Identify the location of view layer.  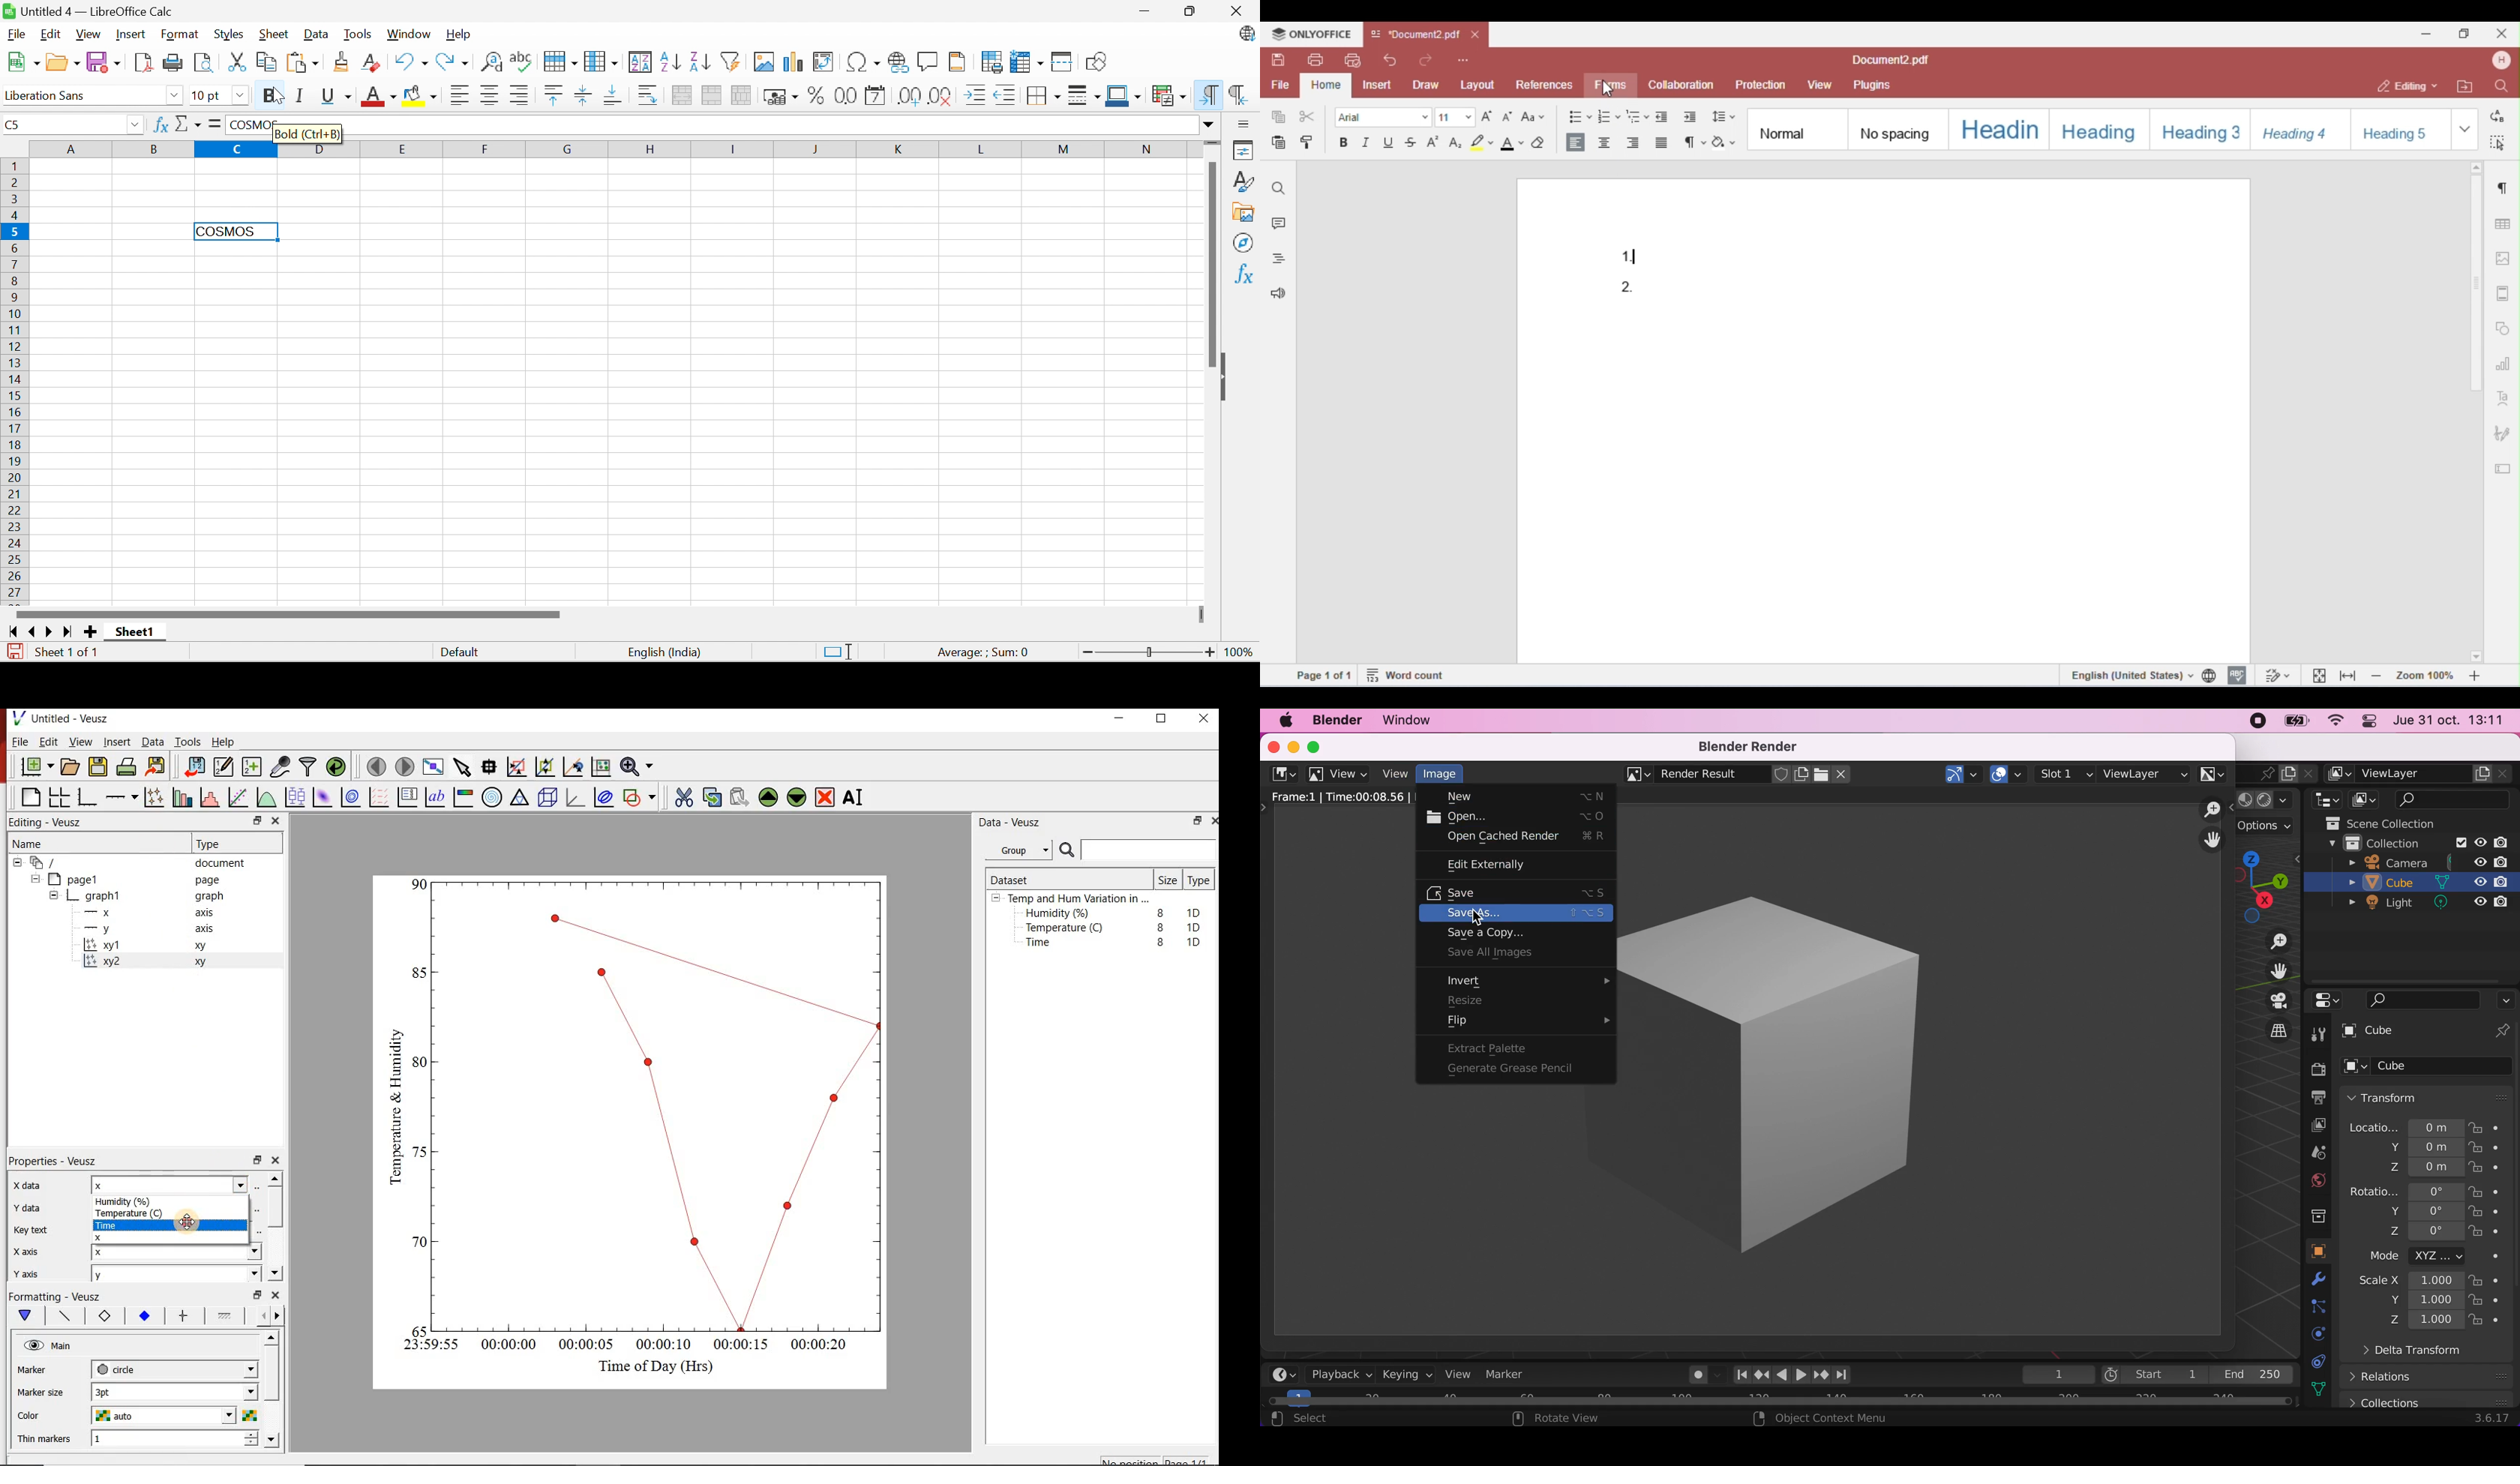
(2421, 774).